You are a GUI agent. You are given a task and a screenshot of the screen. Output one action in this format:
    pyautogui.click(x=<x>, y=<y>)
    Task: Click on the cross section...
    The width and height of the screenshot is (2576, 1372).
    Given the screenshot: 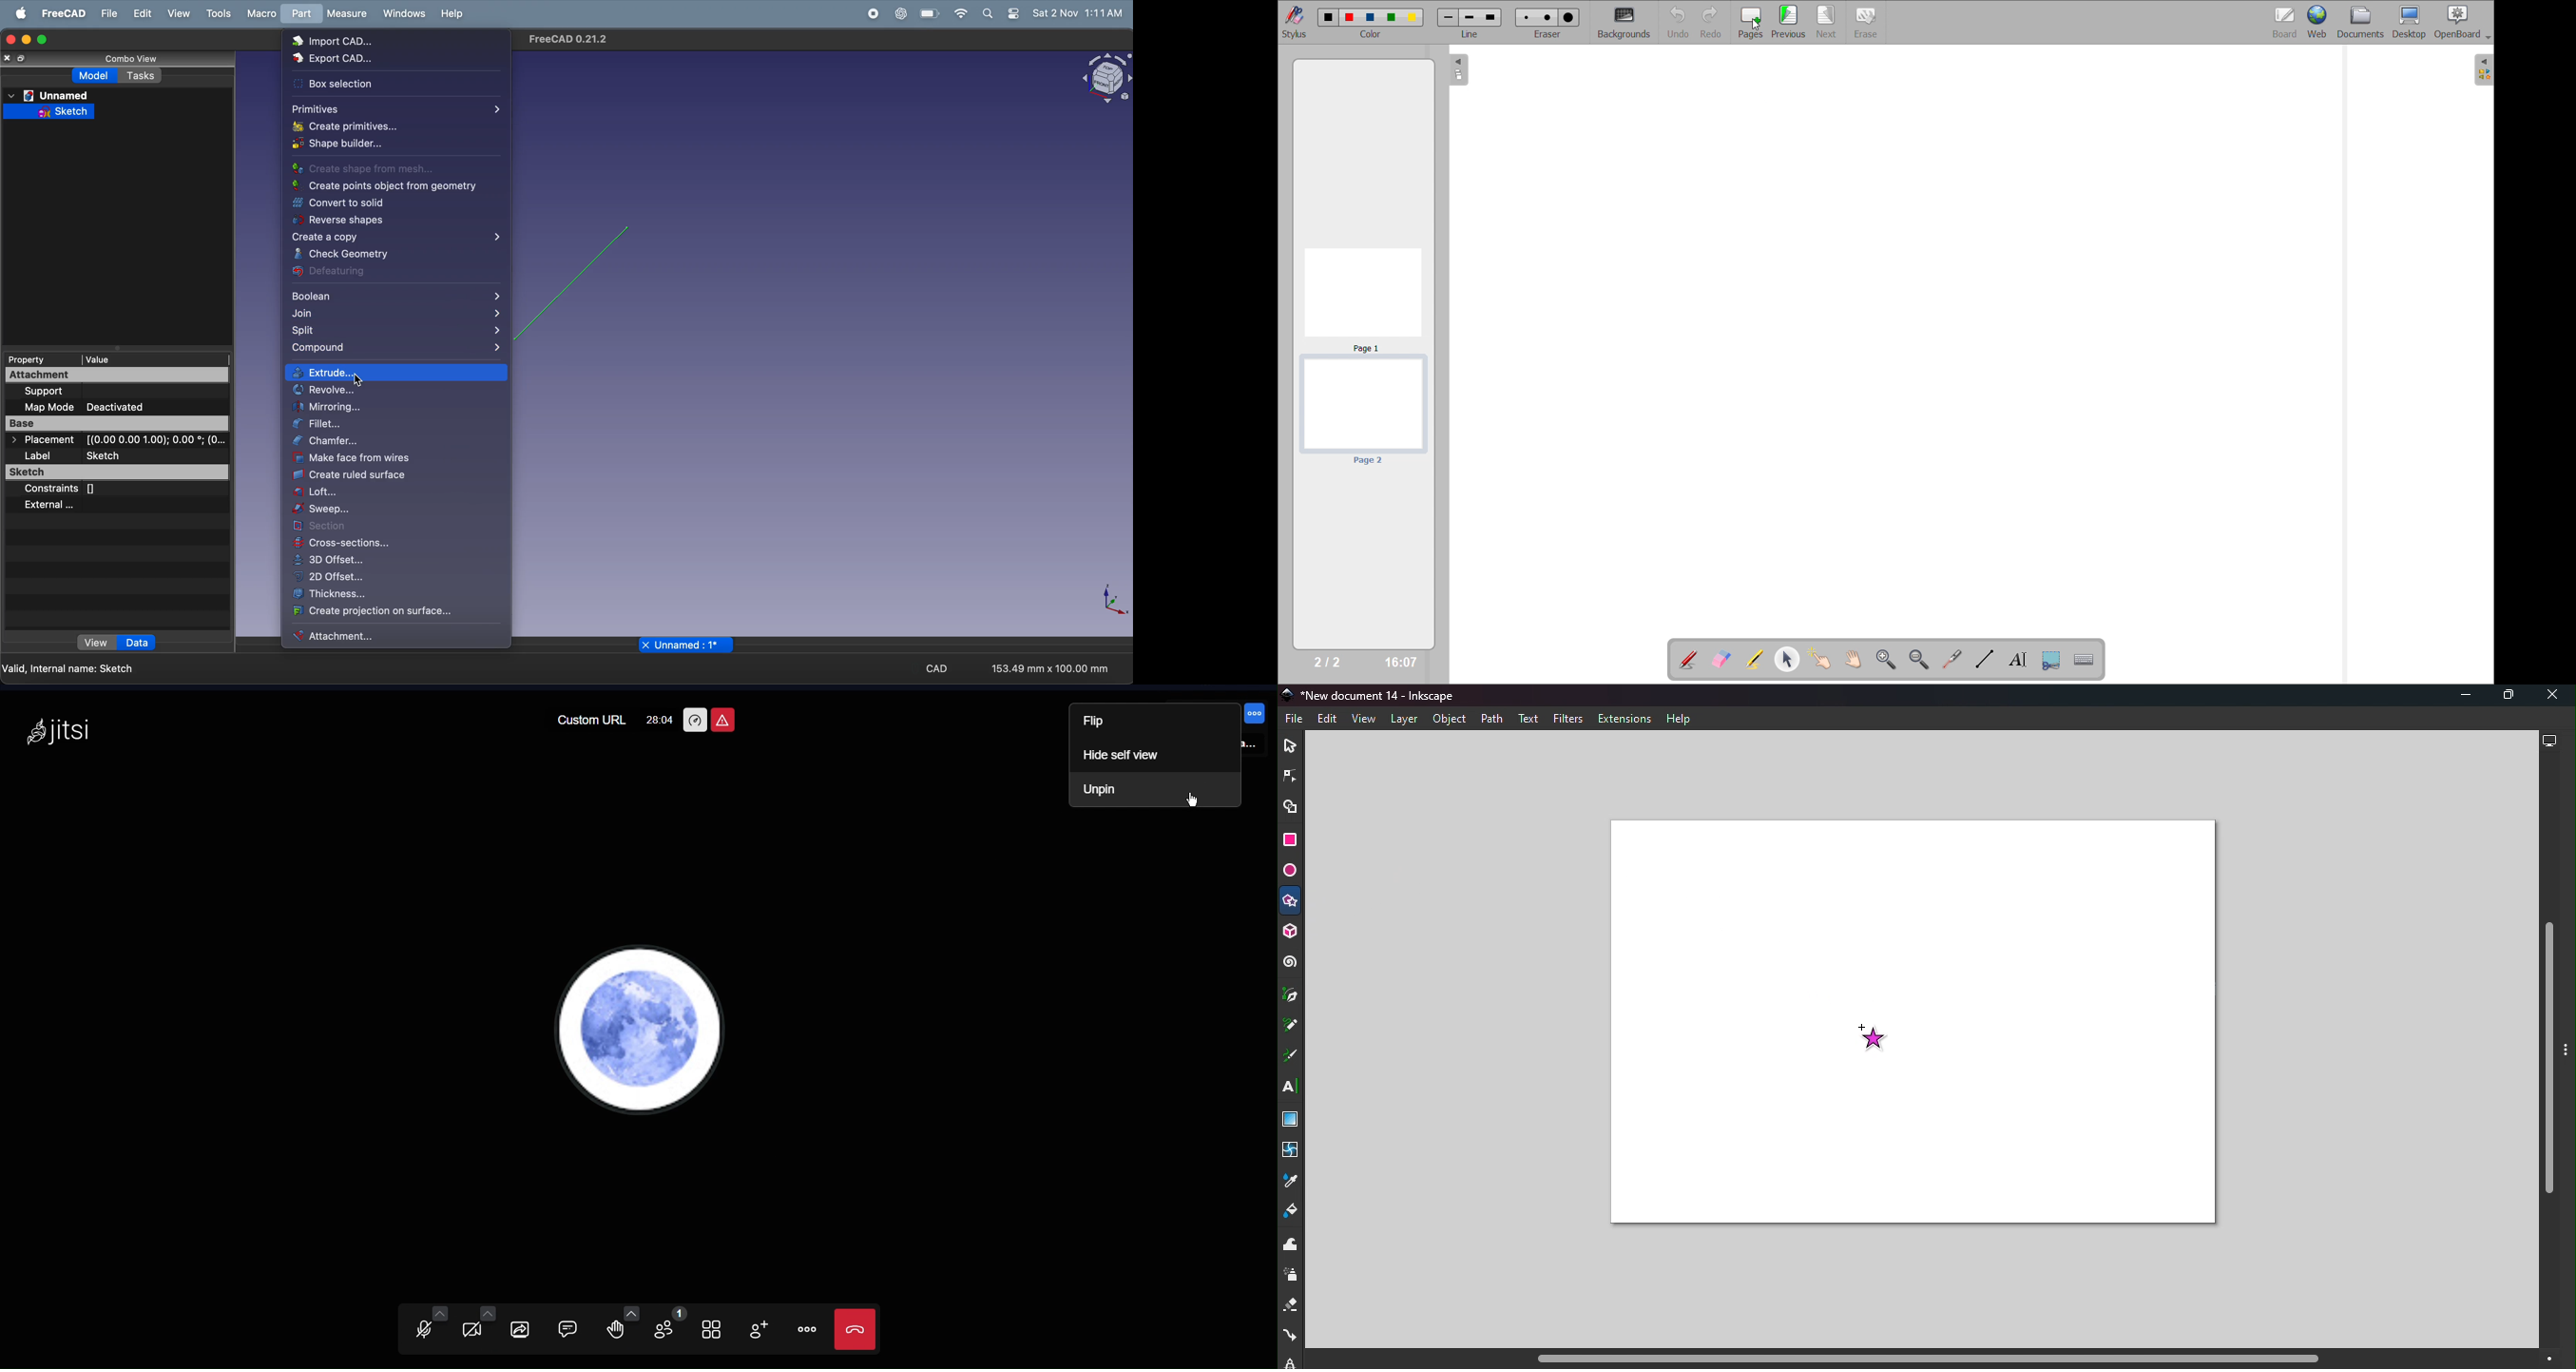 What is the action you would take?
    pyautogui.click(x=395, y=545)
    